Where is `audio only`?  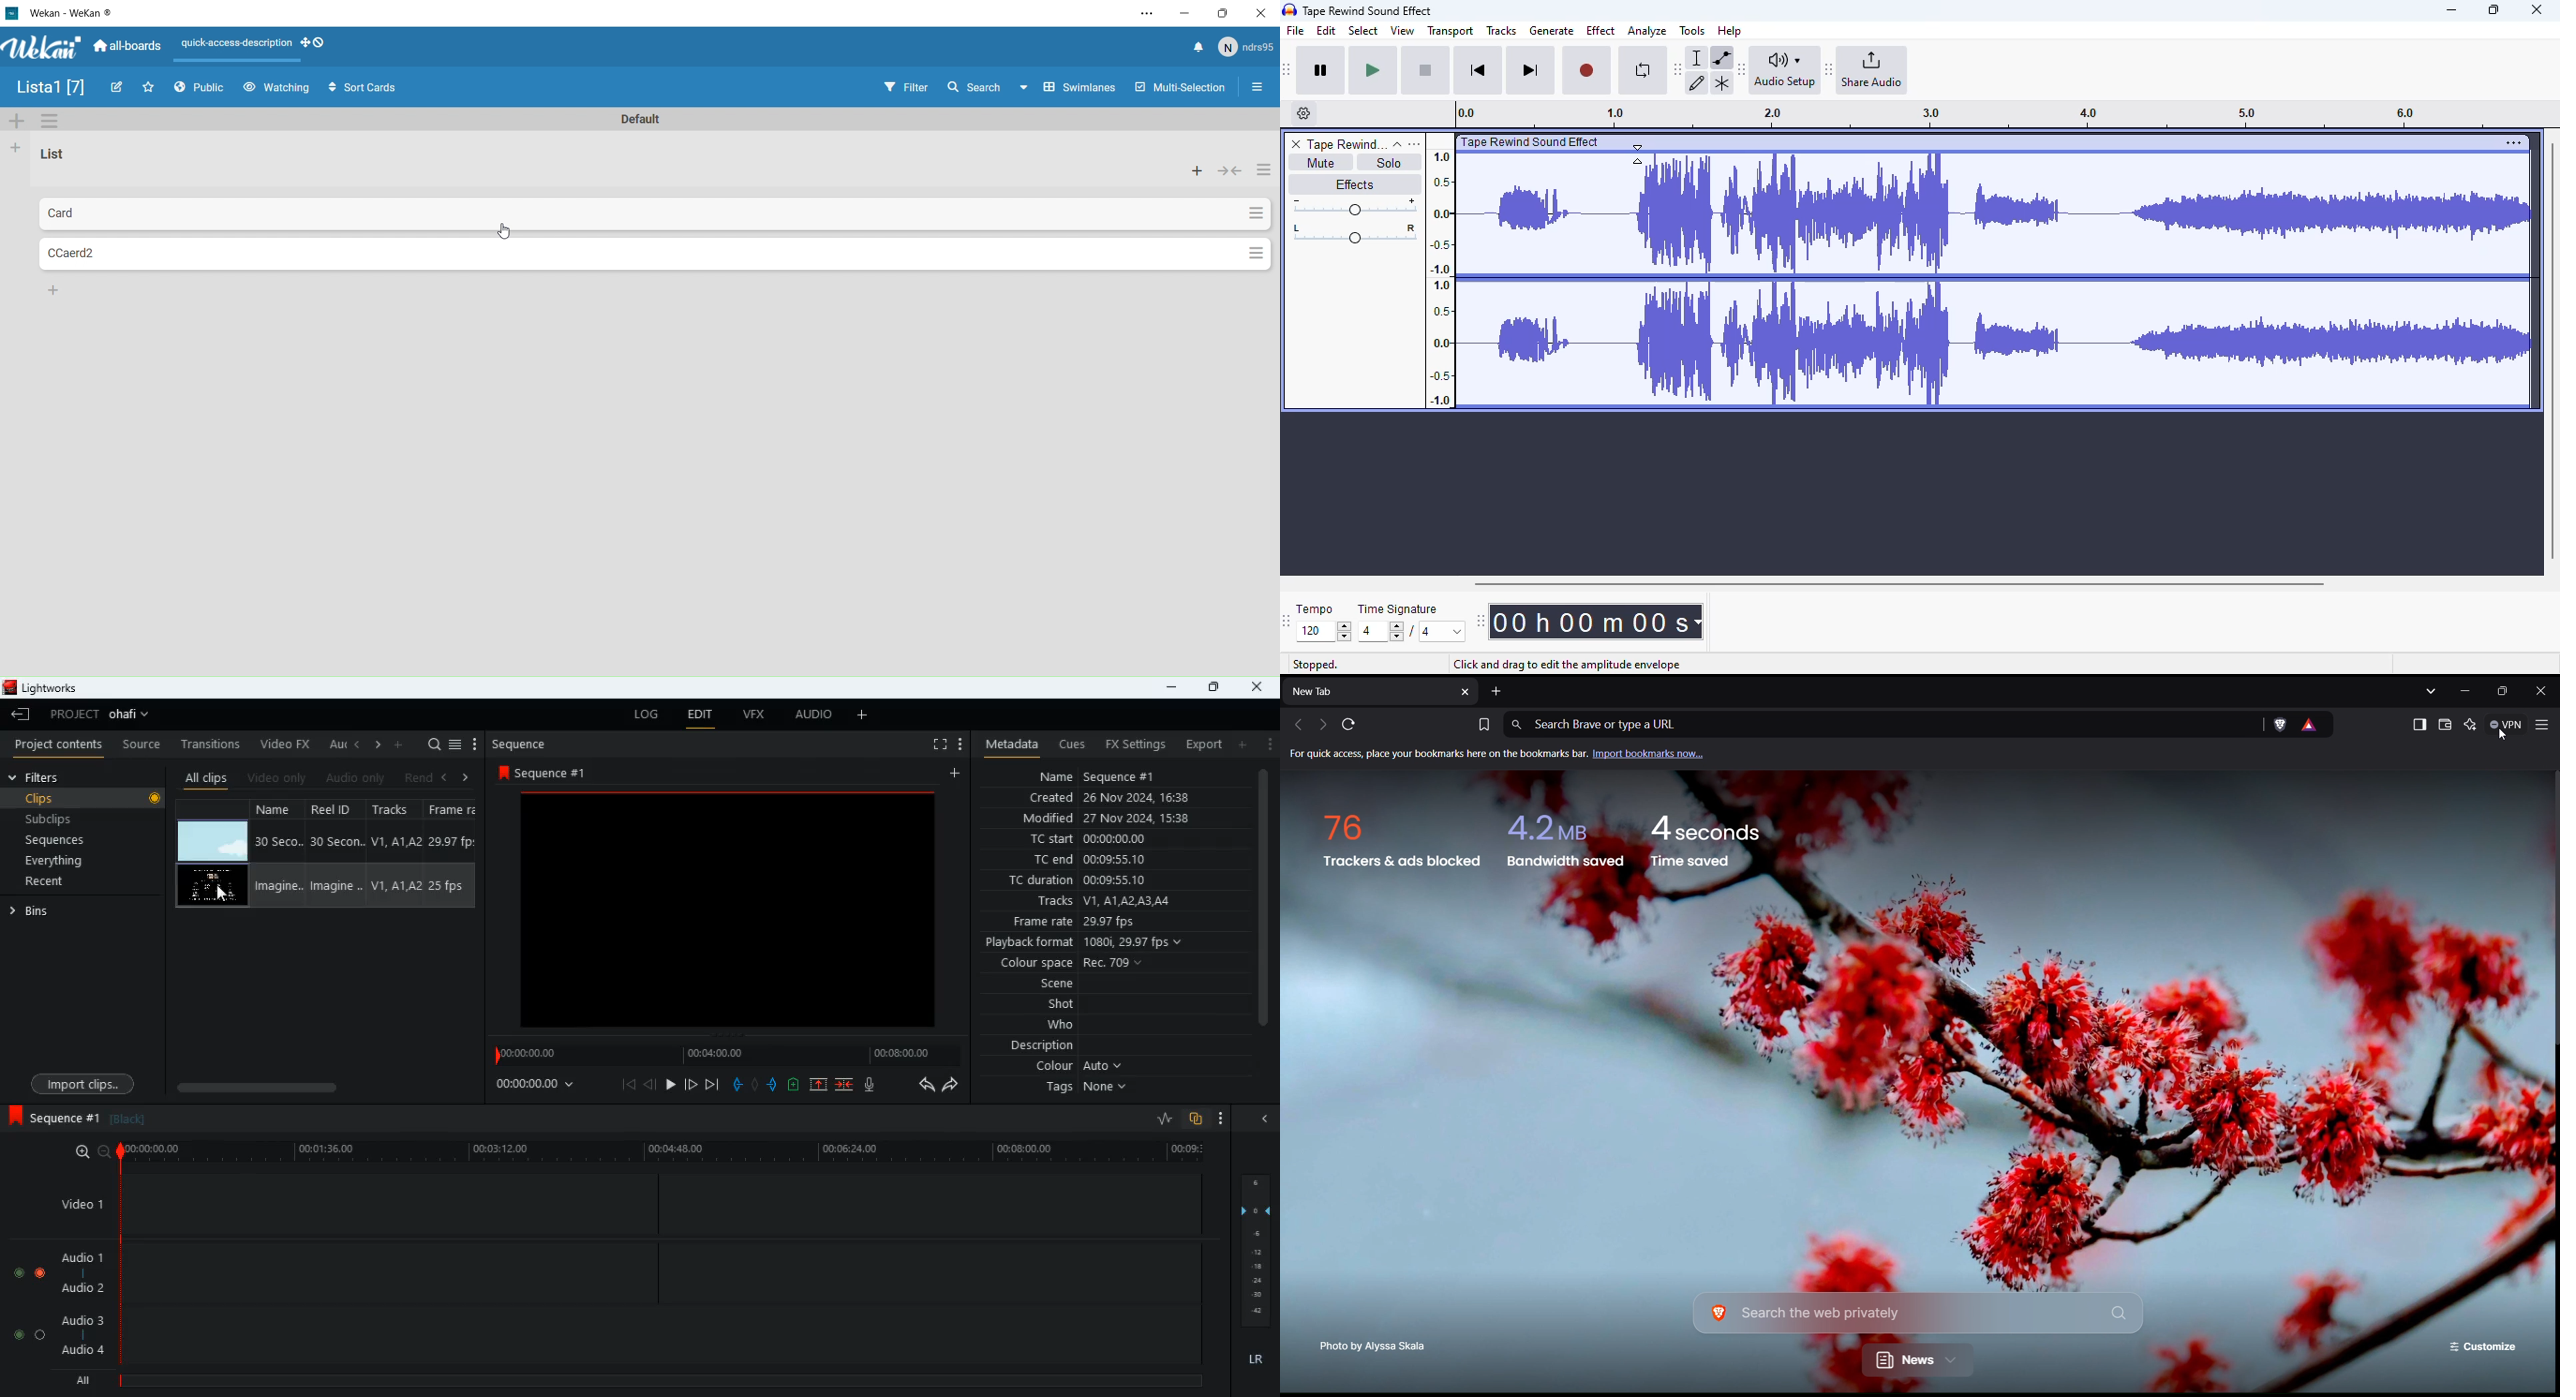
audio only is located at coordinates (358, 776).